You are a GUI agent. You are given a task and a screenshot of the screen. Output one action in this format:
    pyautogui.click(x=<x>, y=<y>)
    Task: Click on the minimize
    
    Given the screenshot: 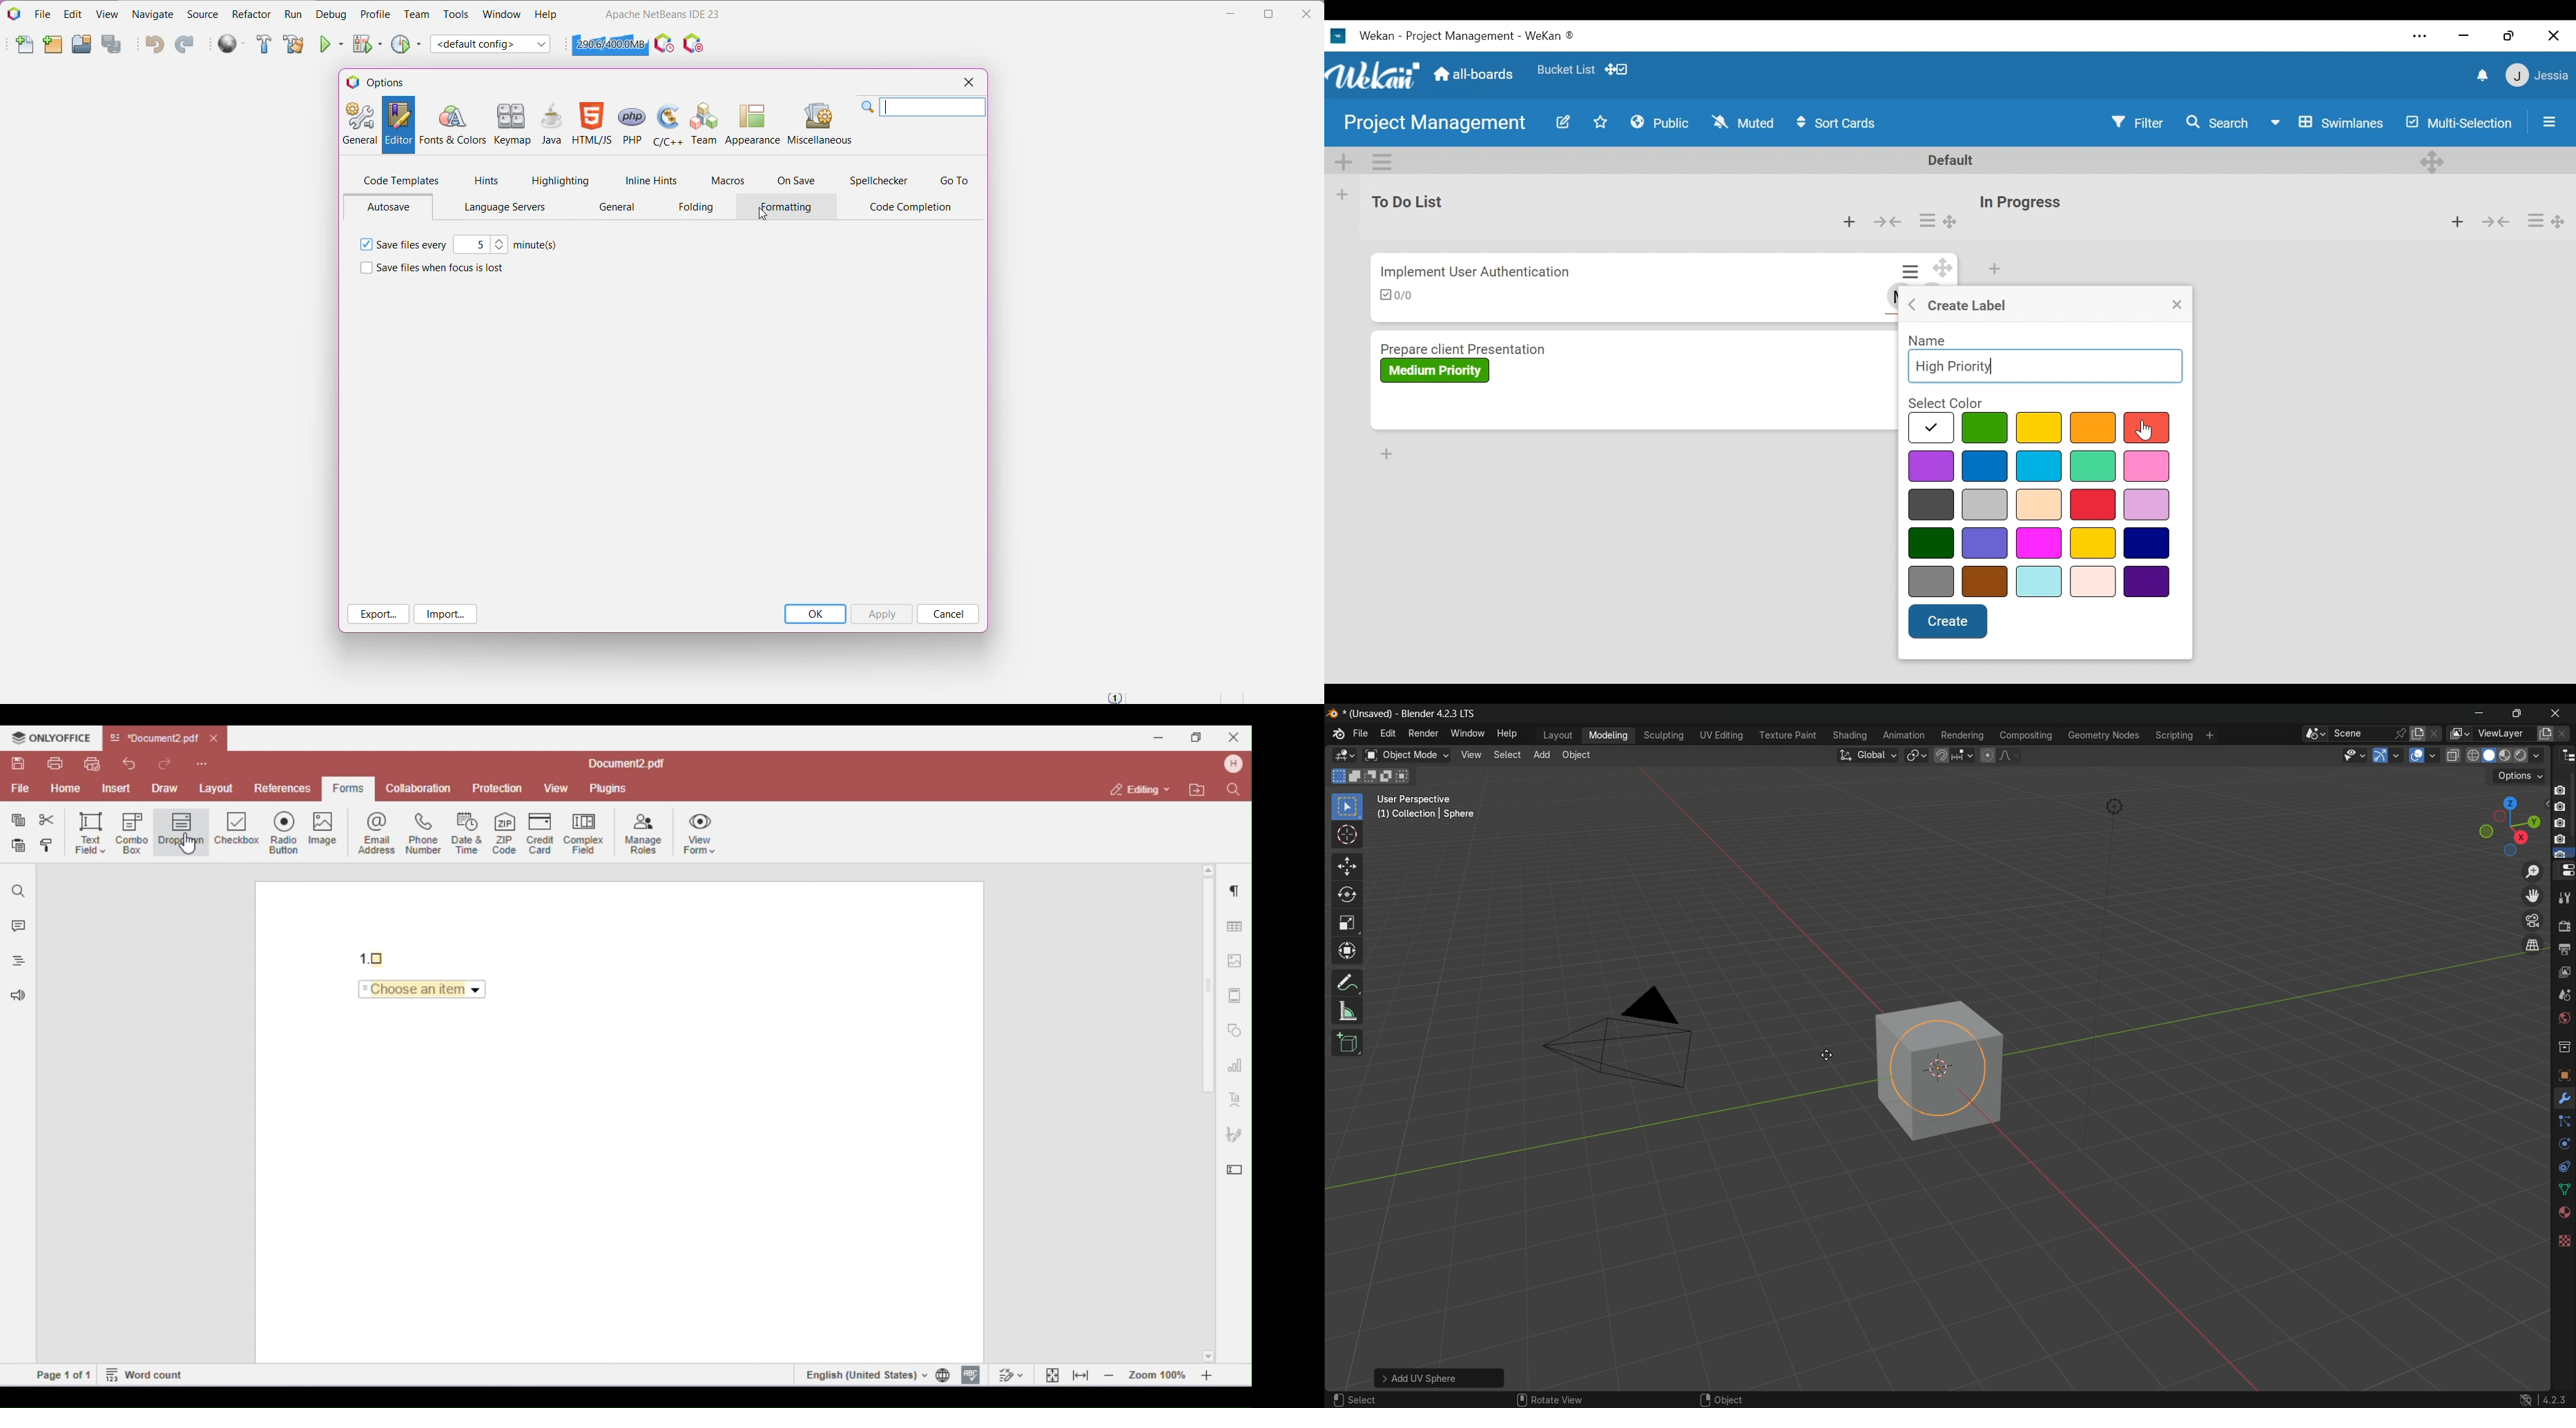 What is the action you would take?
    pyautogui.click(x=2479, y=714)
    